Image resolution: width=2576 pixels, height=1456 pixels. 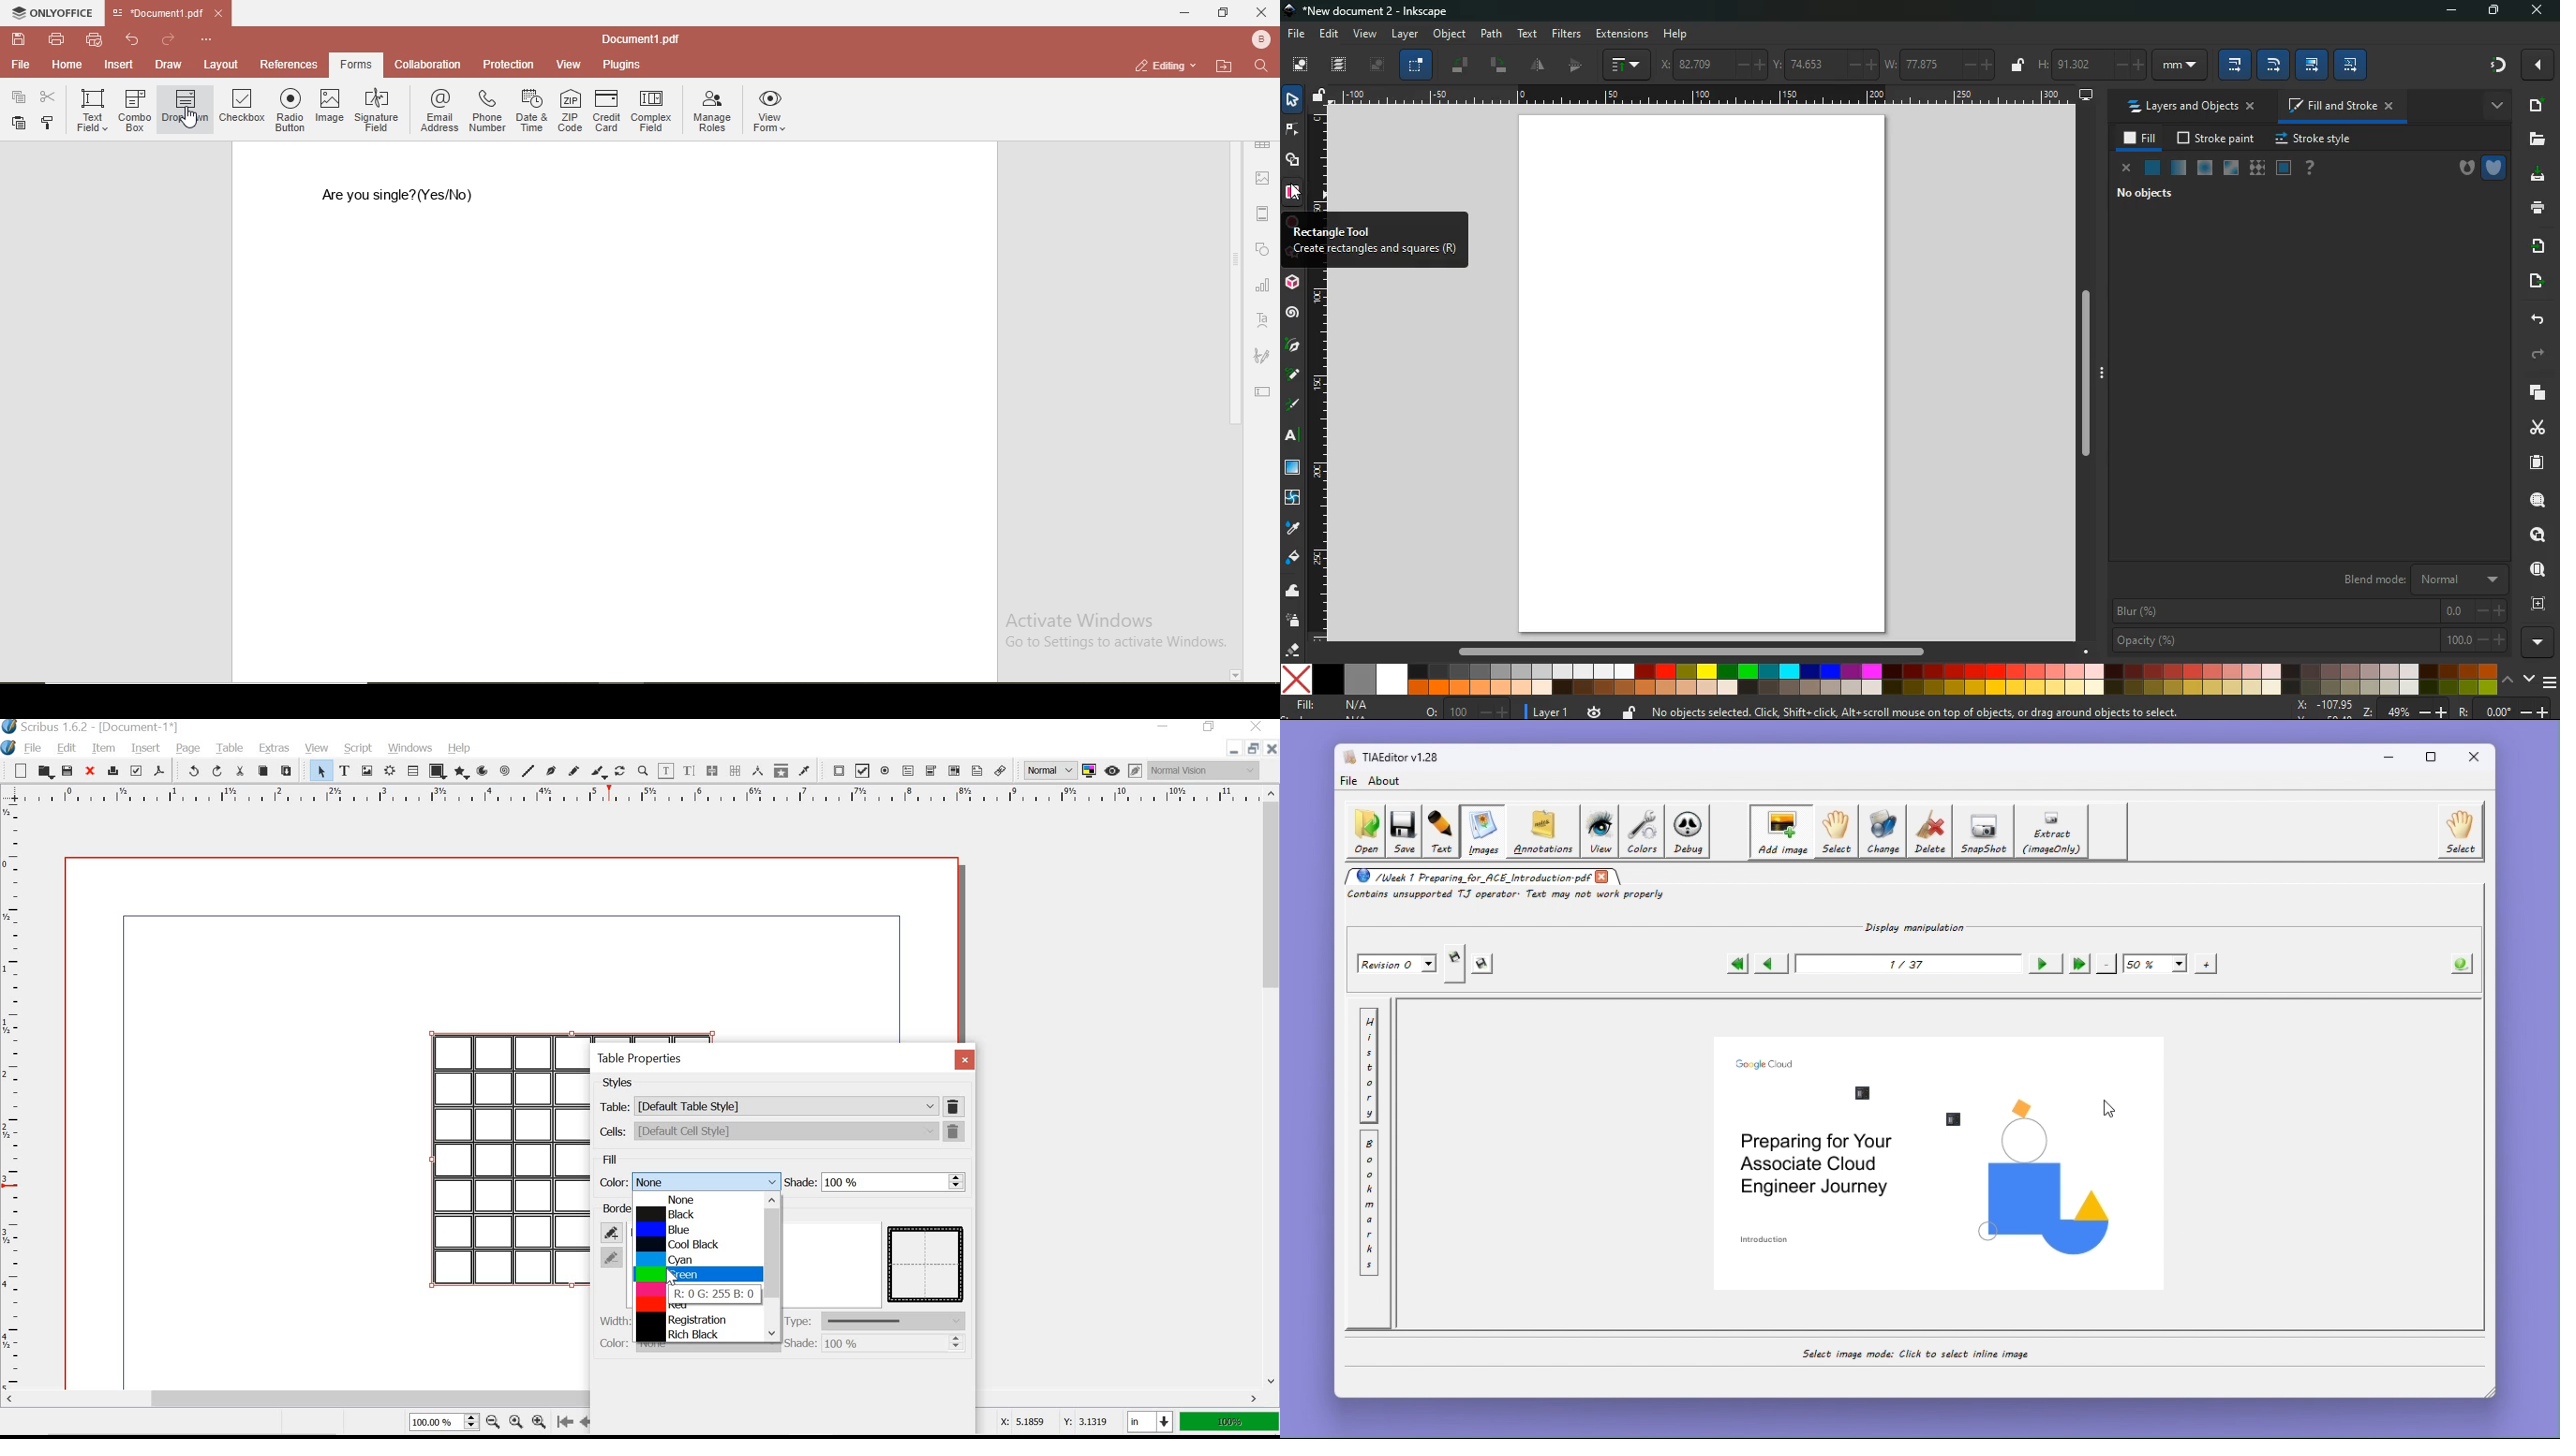 I want to click on lokk, so click(x=2536, y=533).